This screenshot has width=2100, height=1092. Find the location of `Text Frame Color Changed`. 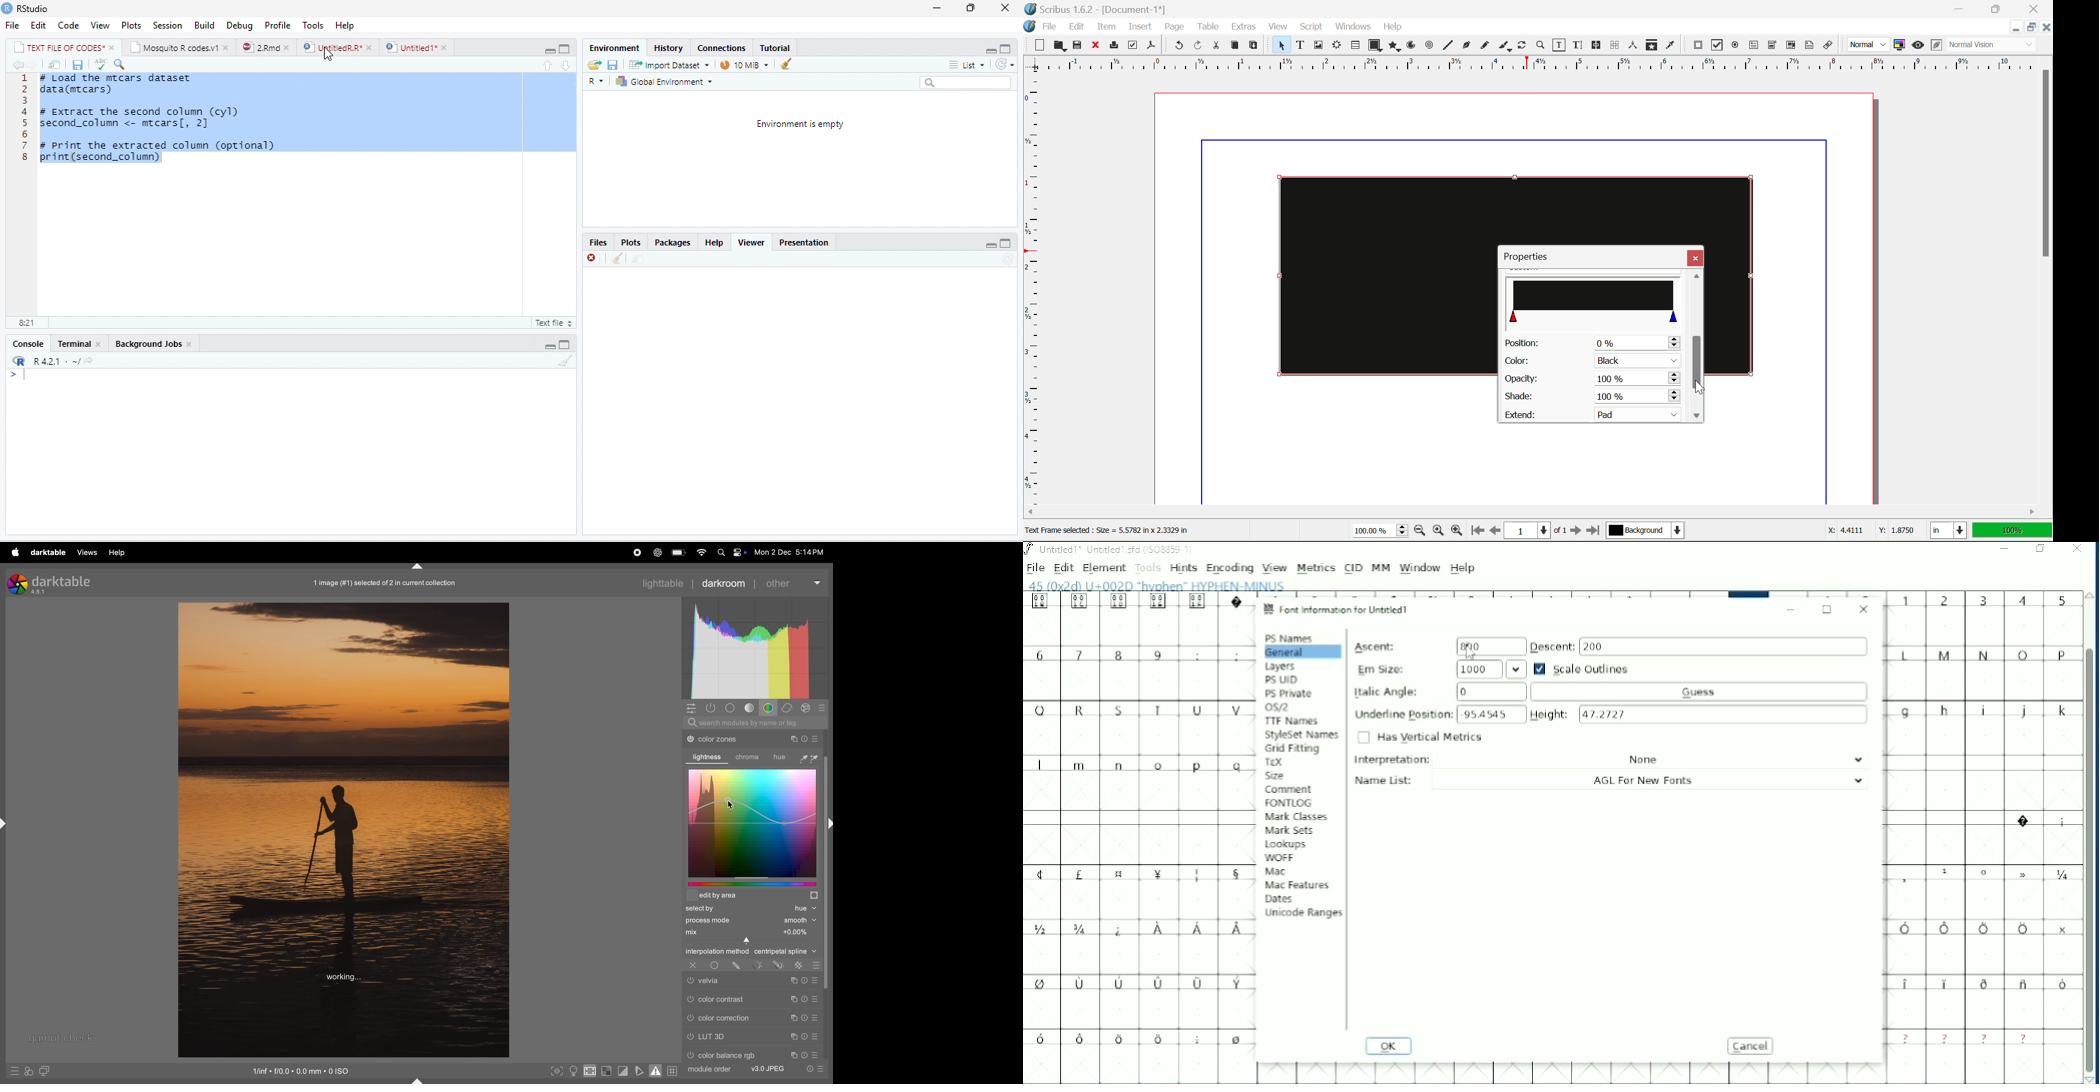

Text Frame Color Changed is located at coordinates (1371, 275).